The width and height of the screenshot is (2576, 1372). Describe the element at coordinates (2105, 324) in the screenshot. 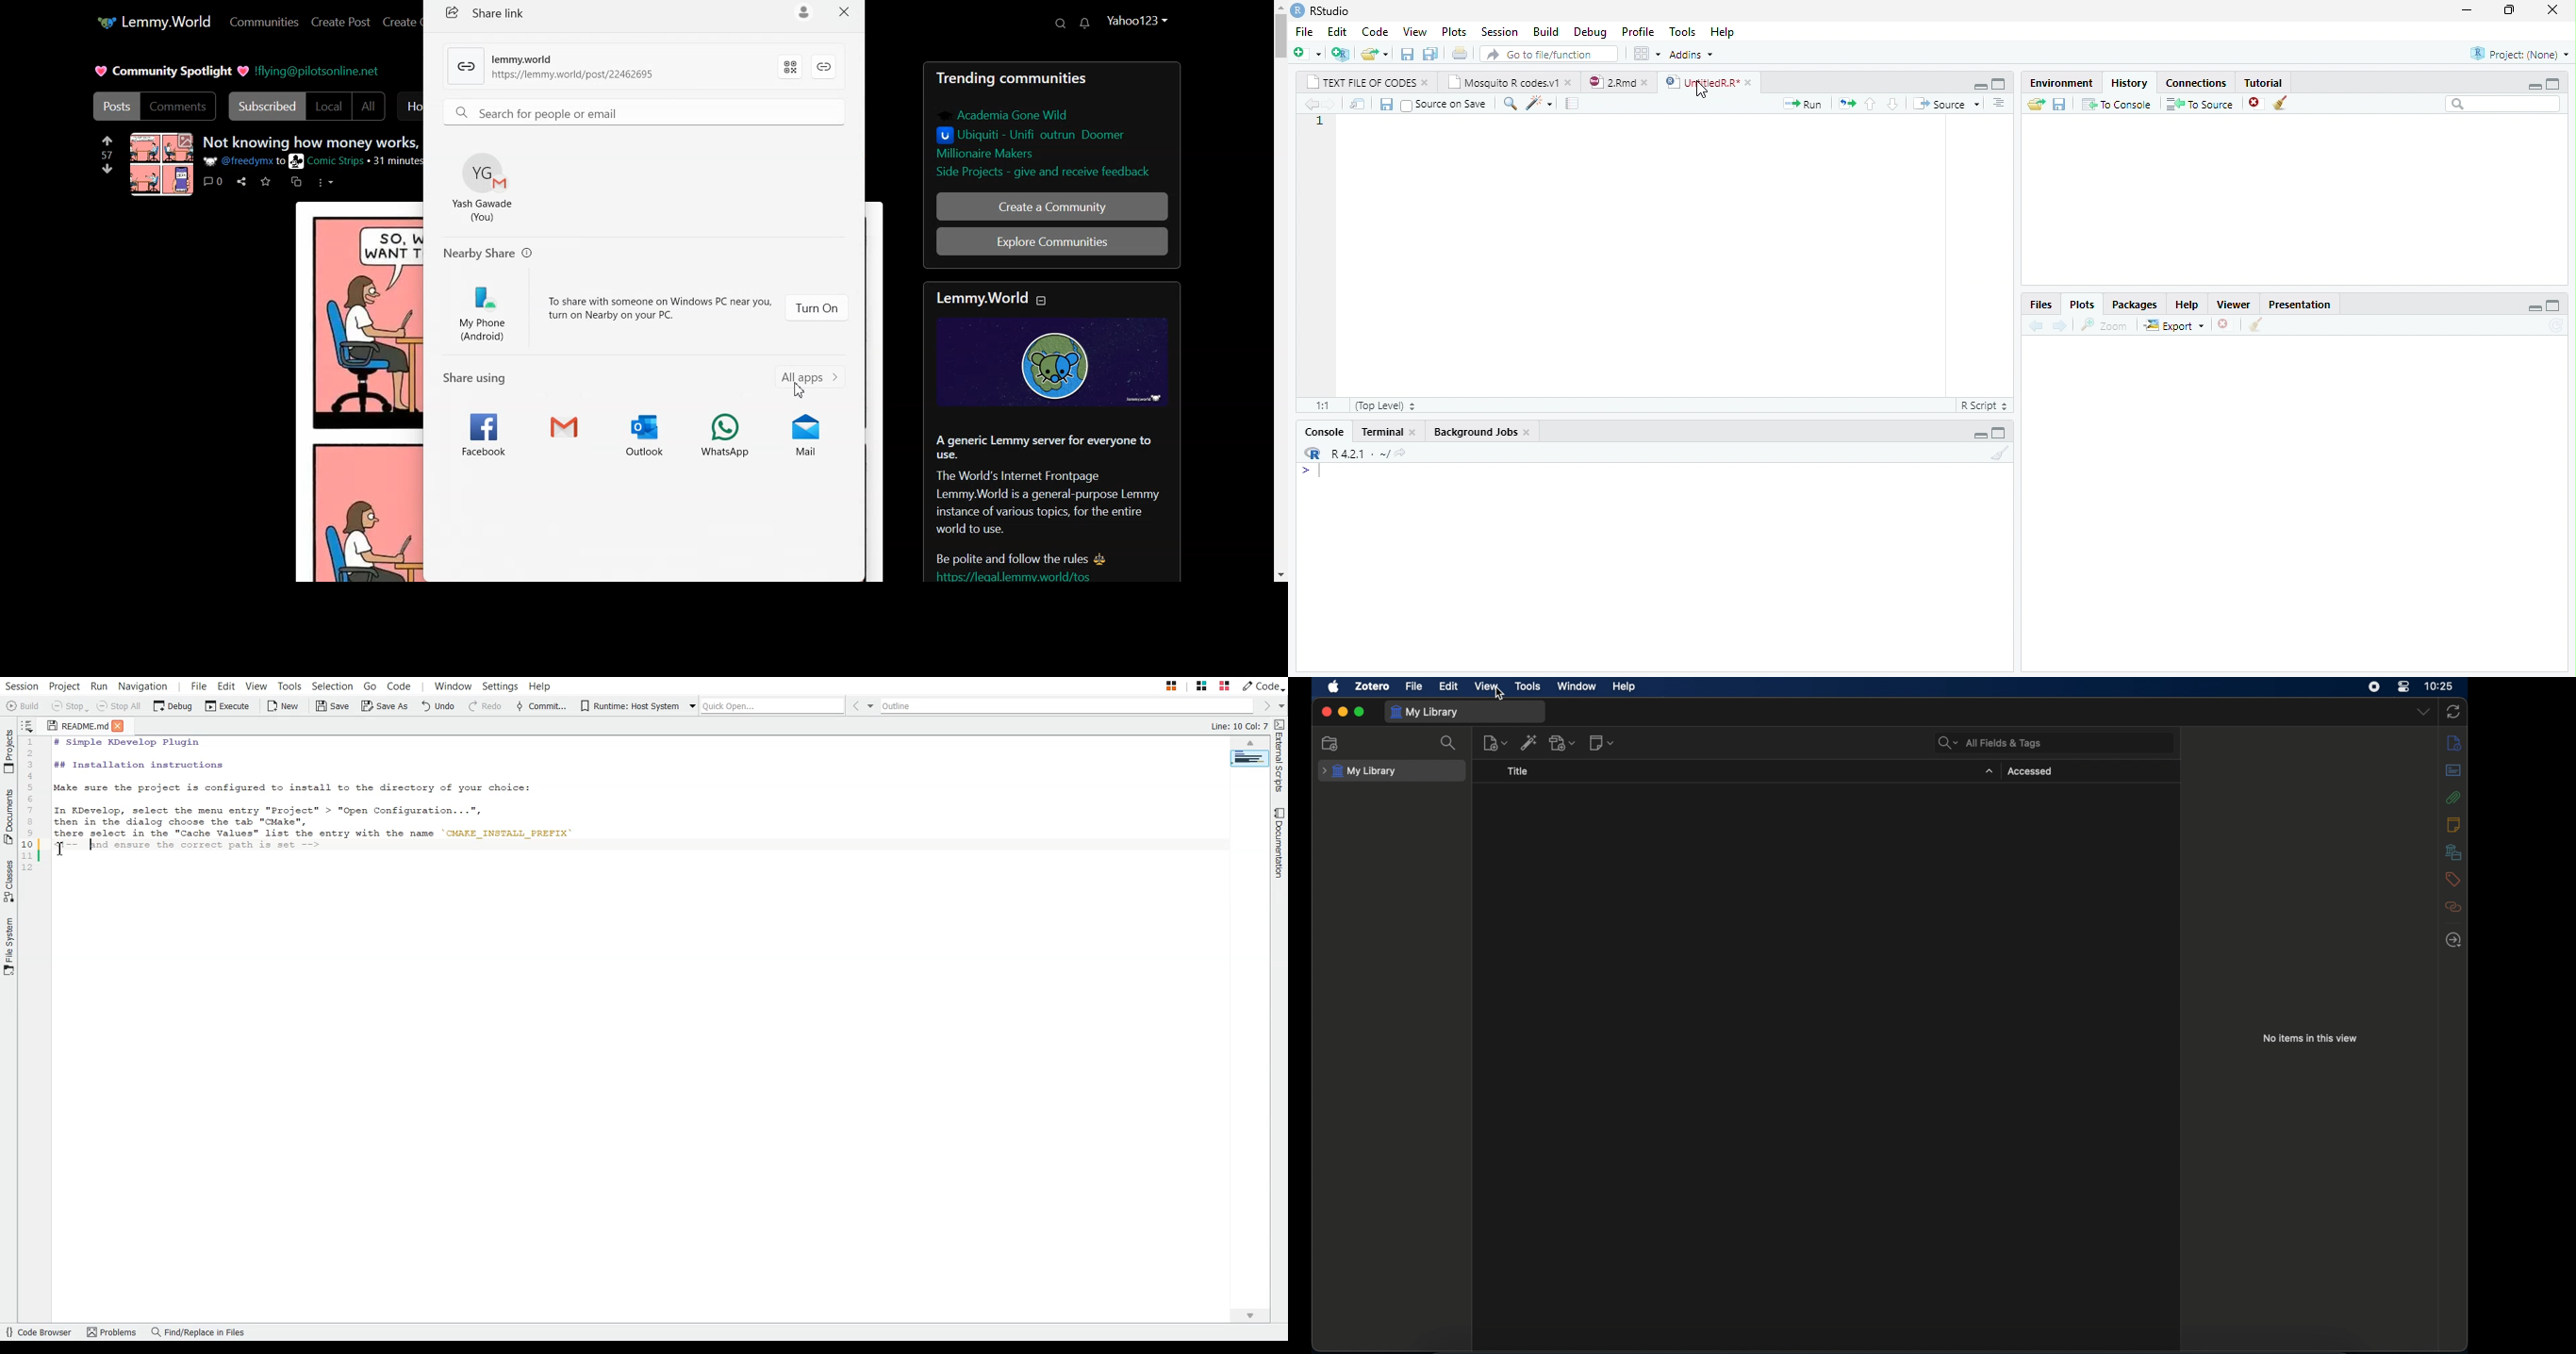

I see `zoom` at that location.